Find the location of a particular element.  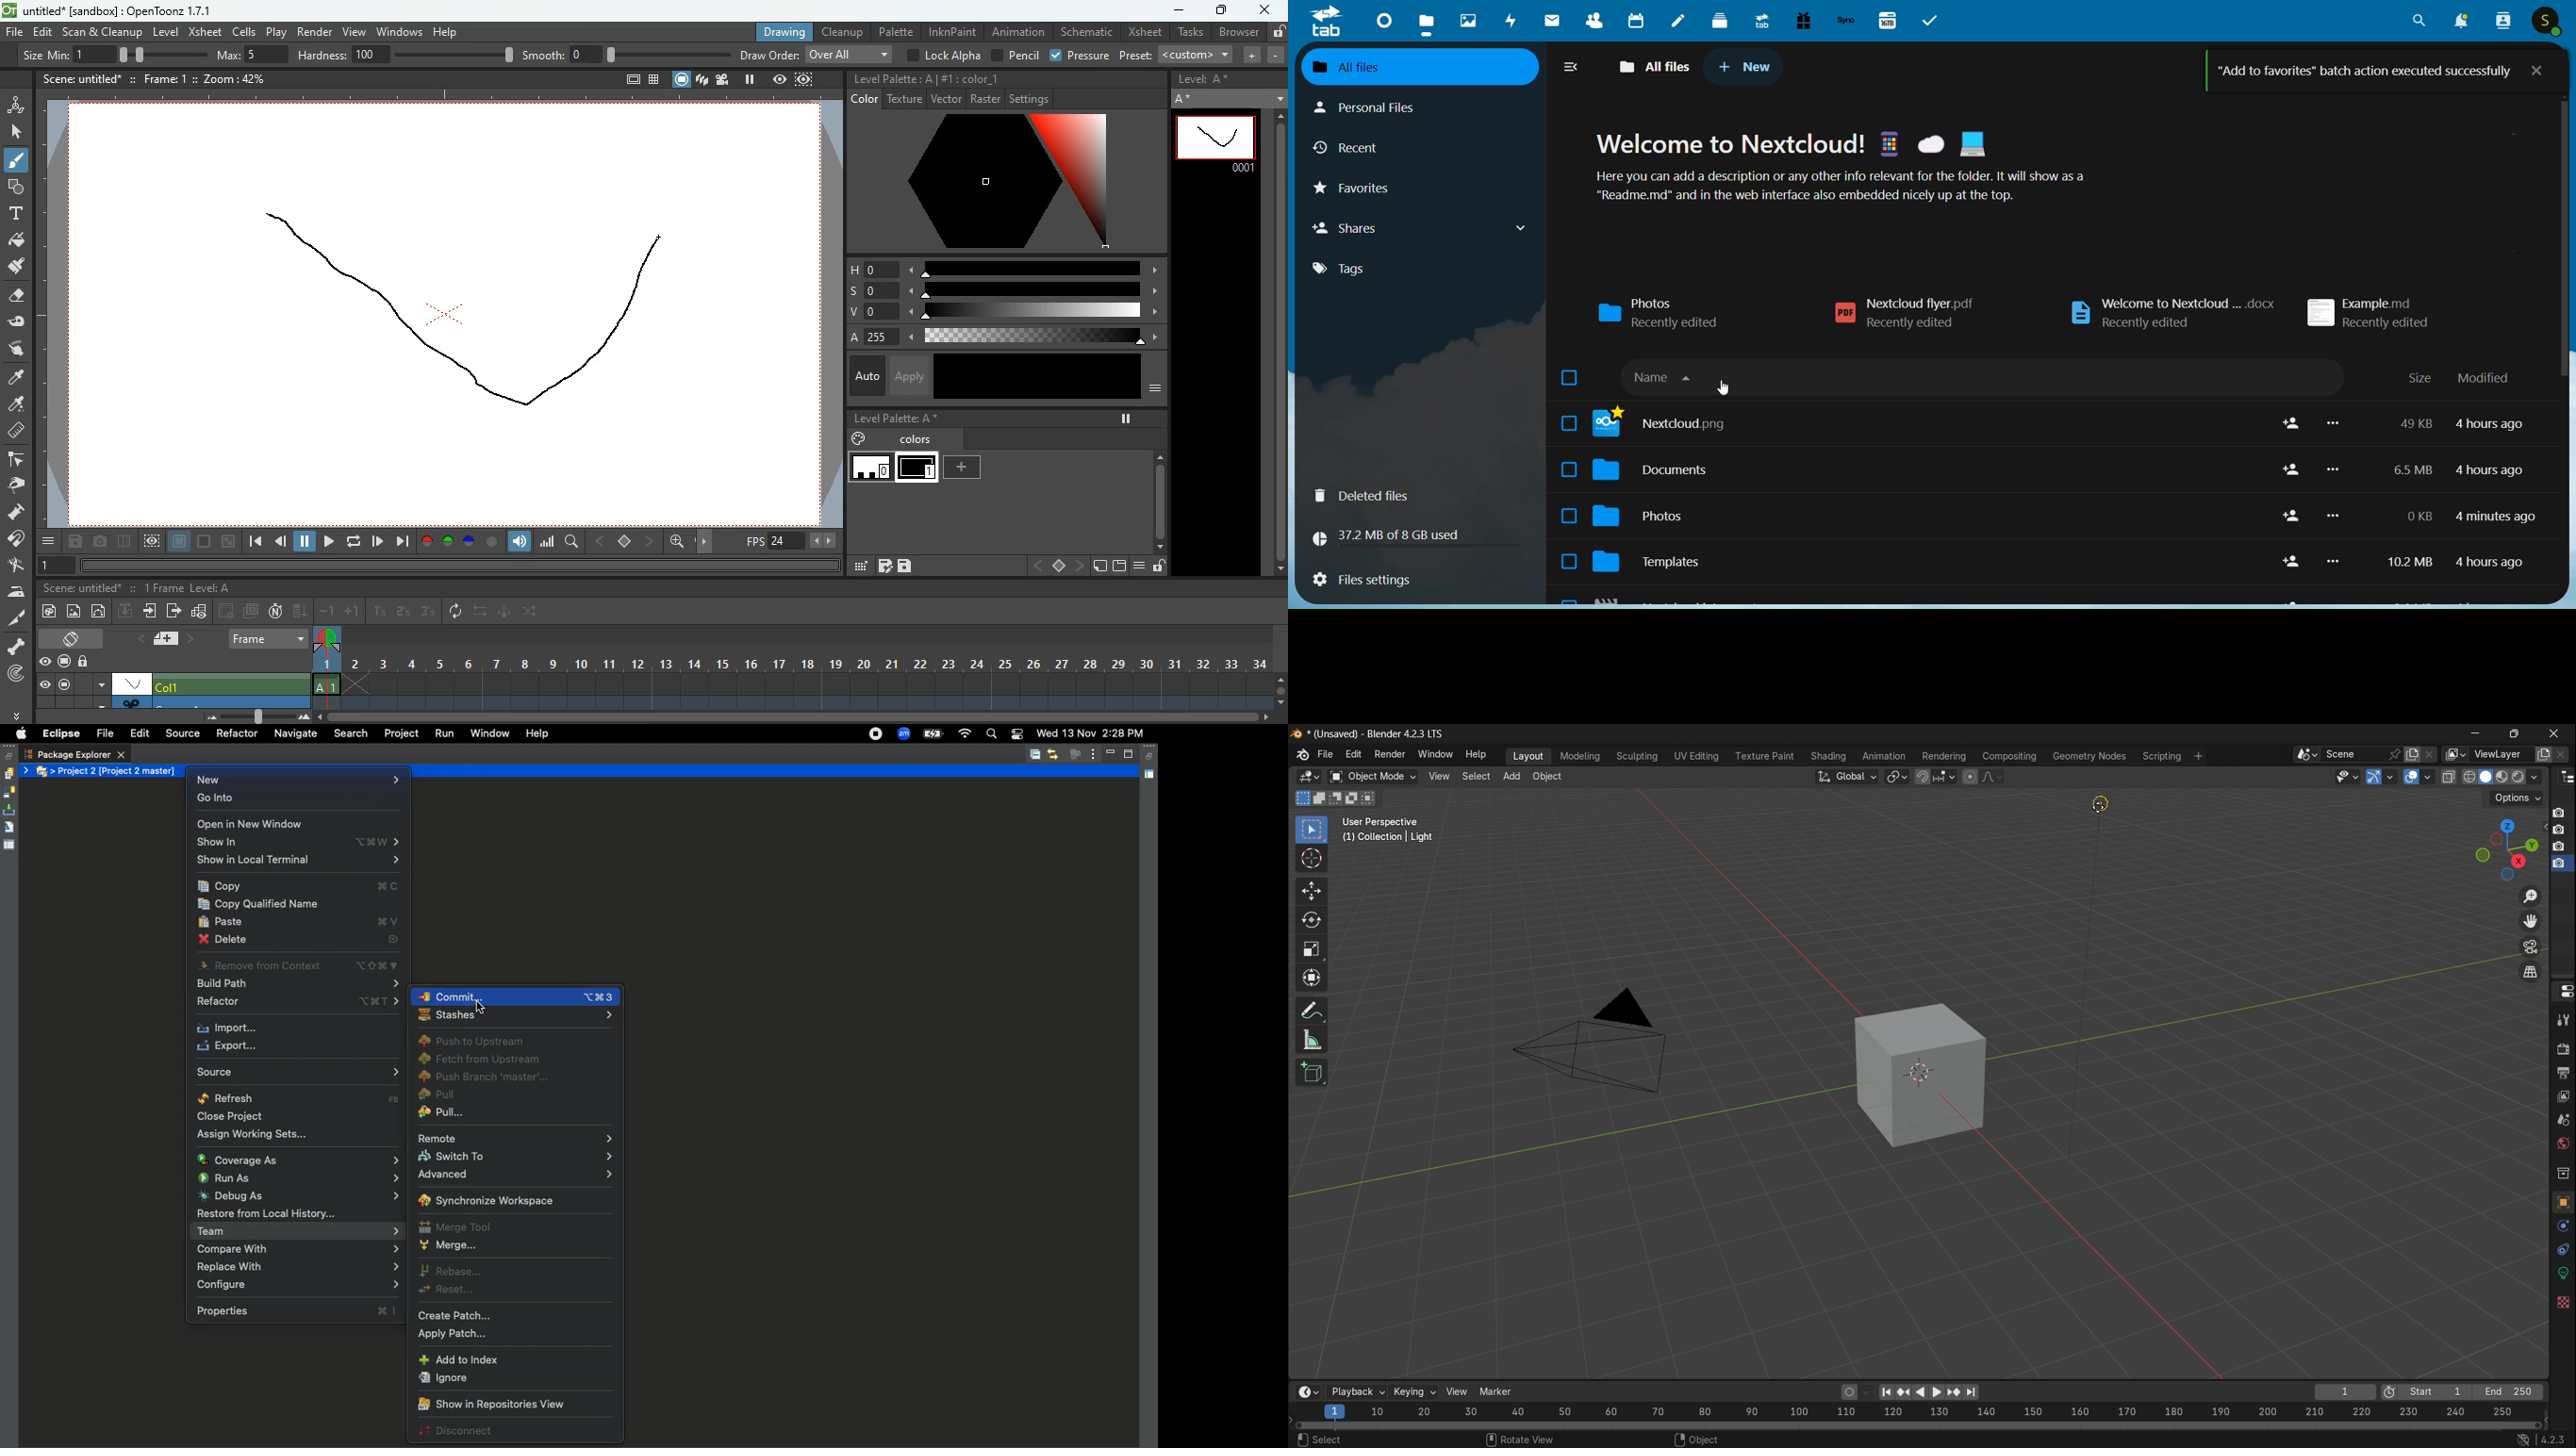

pick is located at coordinates (14, 485).